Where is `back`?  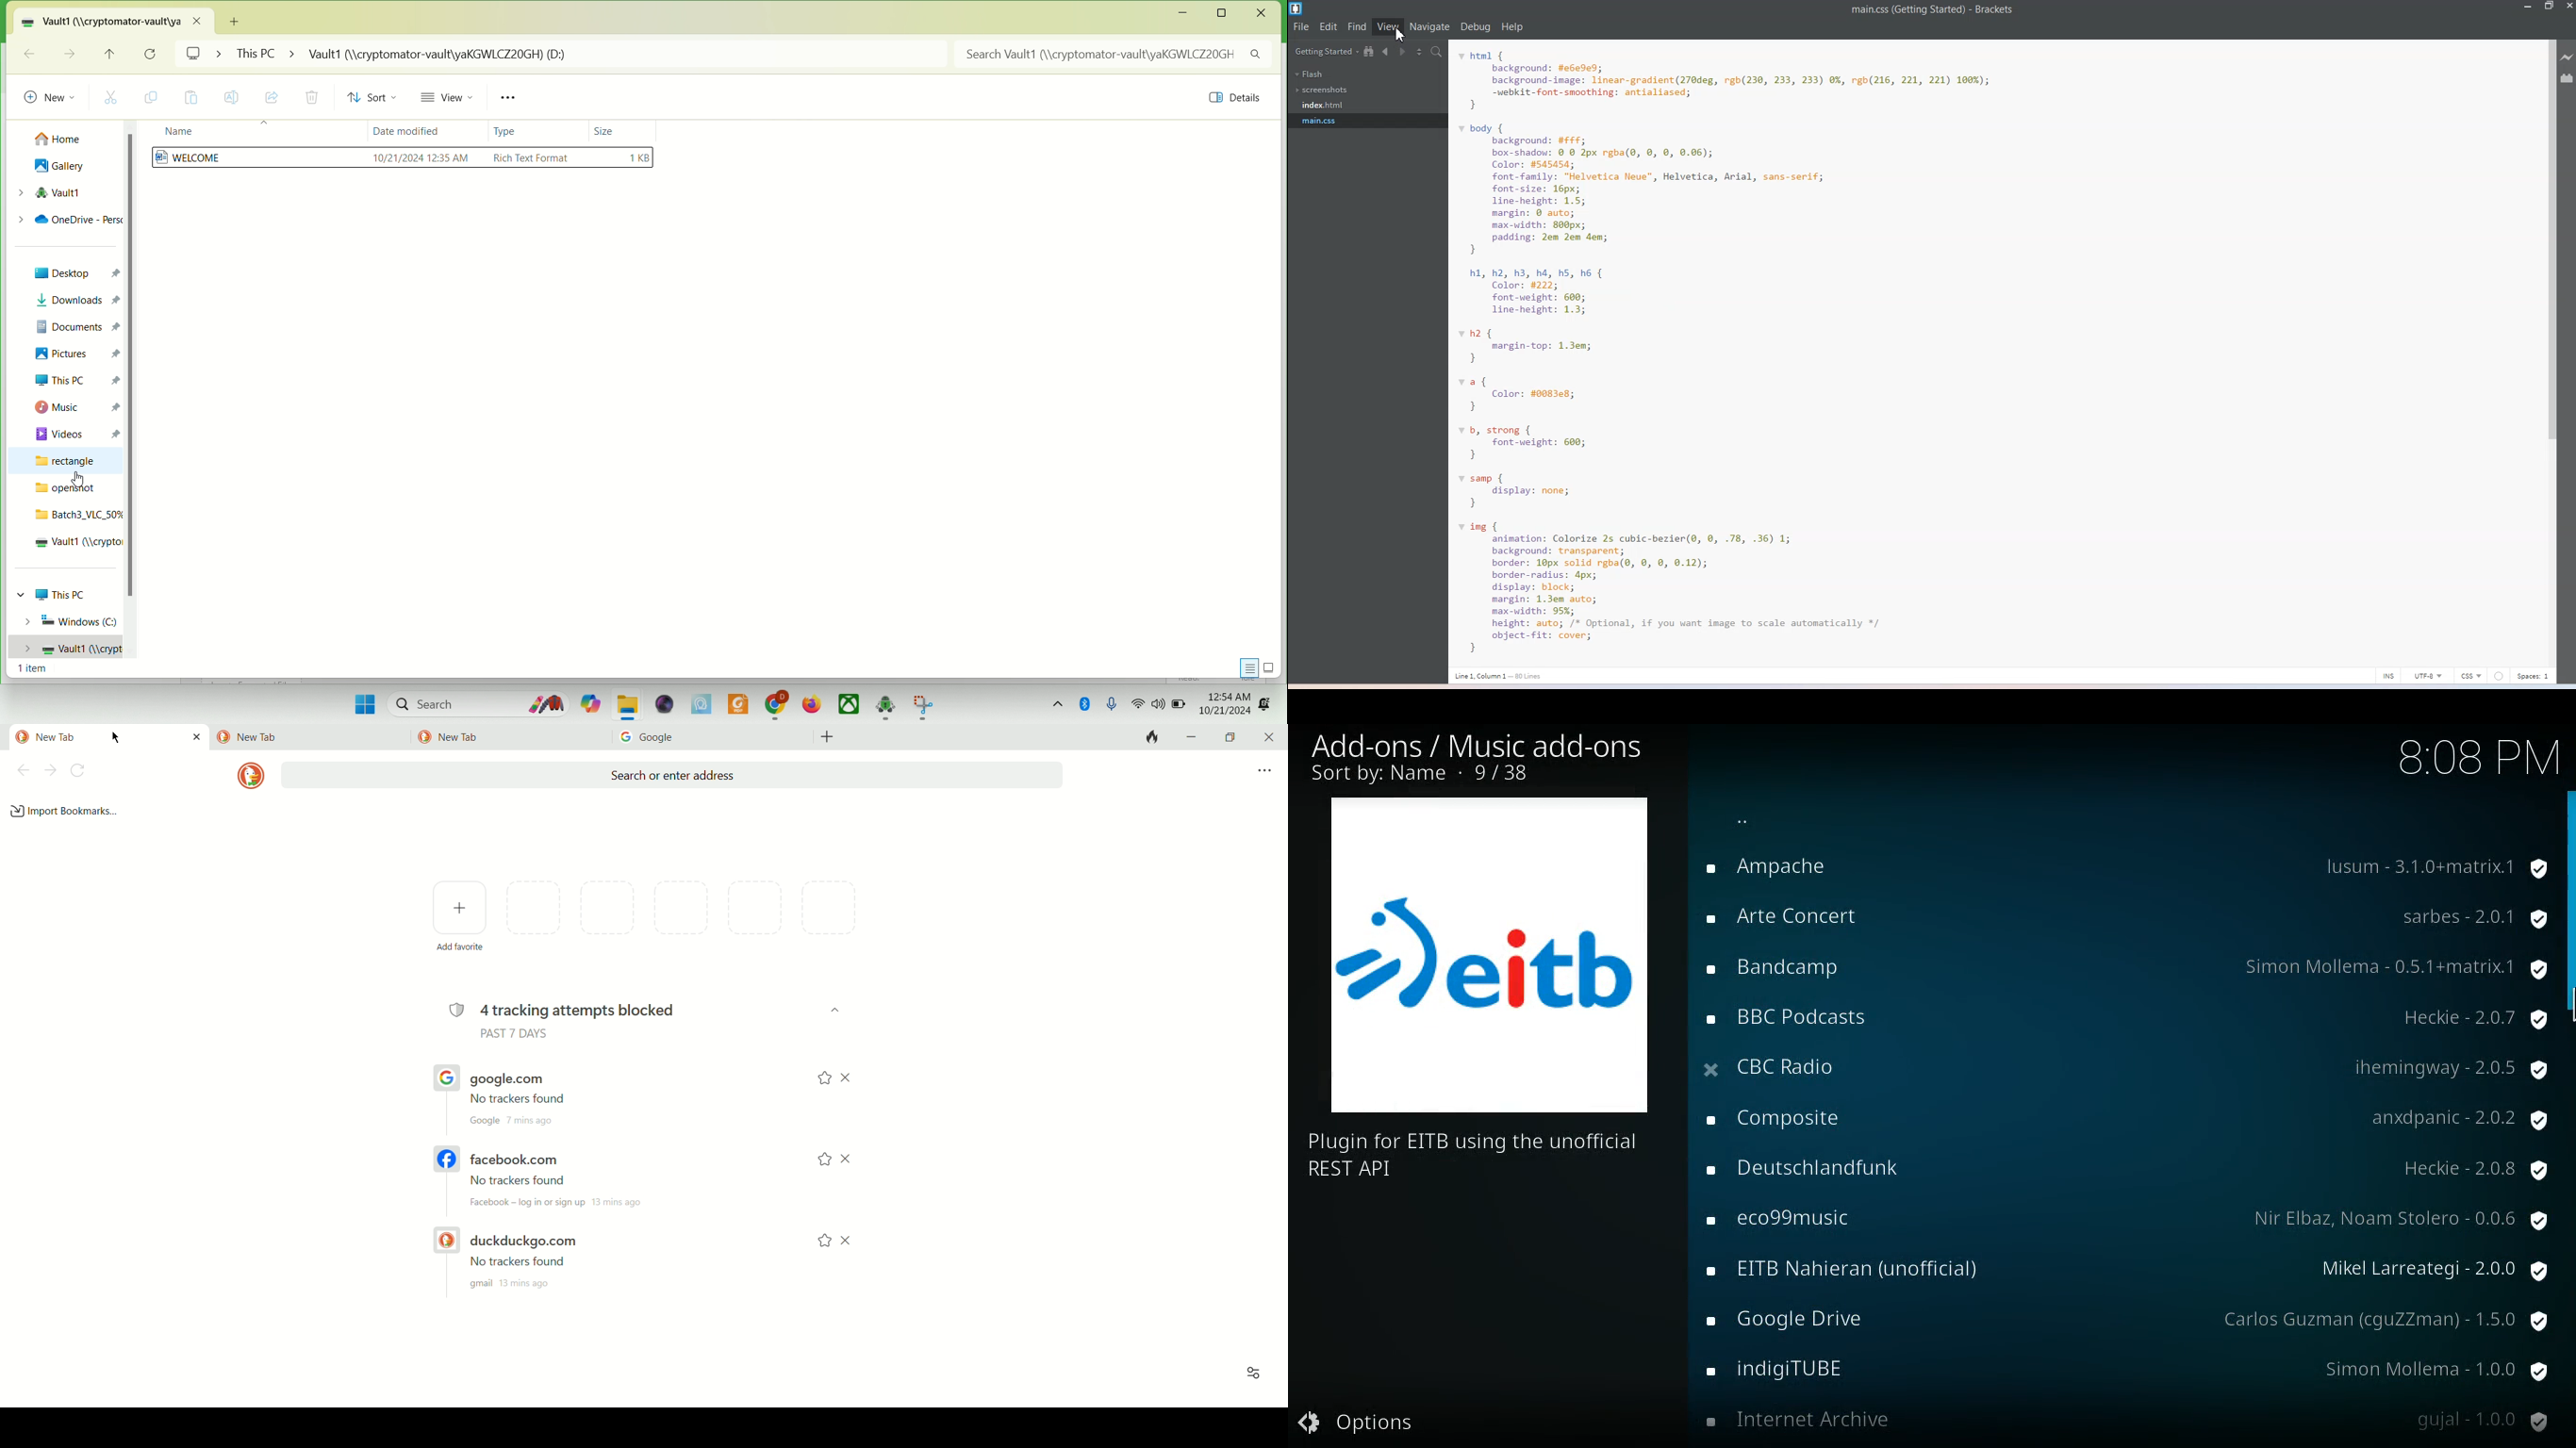 back is located at coordinates (25, 771).